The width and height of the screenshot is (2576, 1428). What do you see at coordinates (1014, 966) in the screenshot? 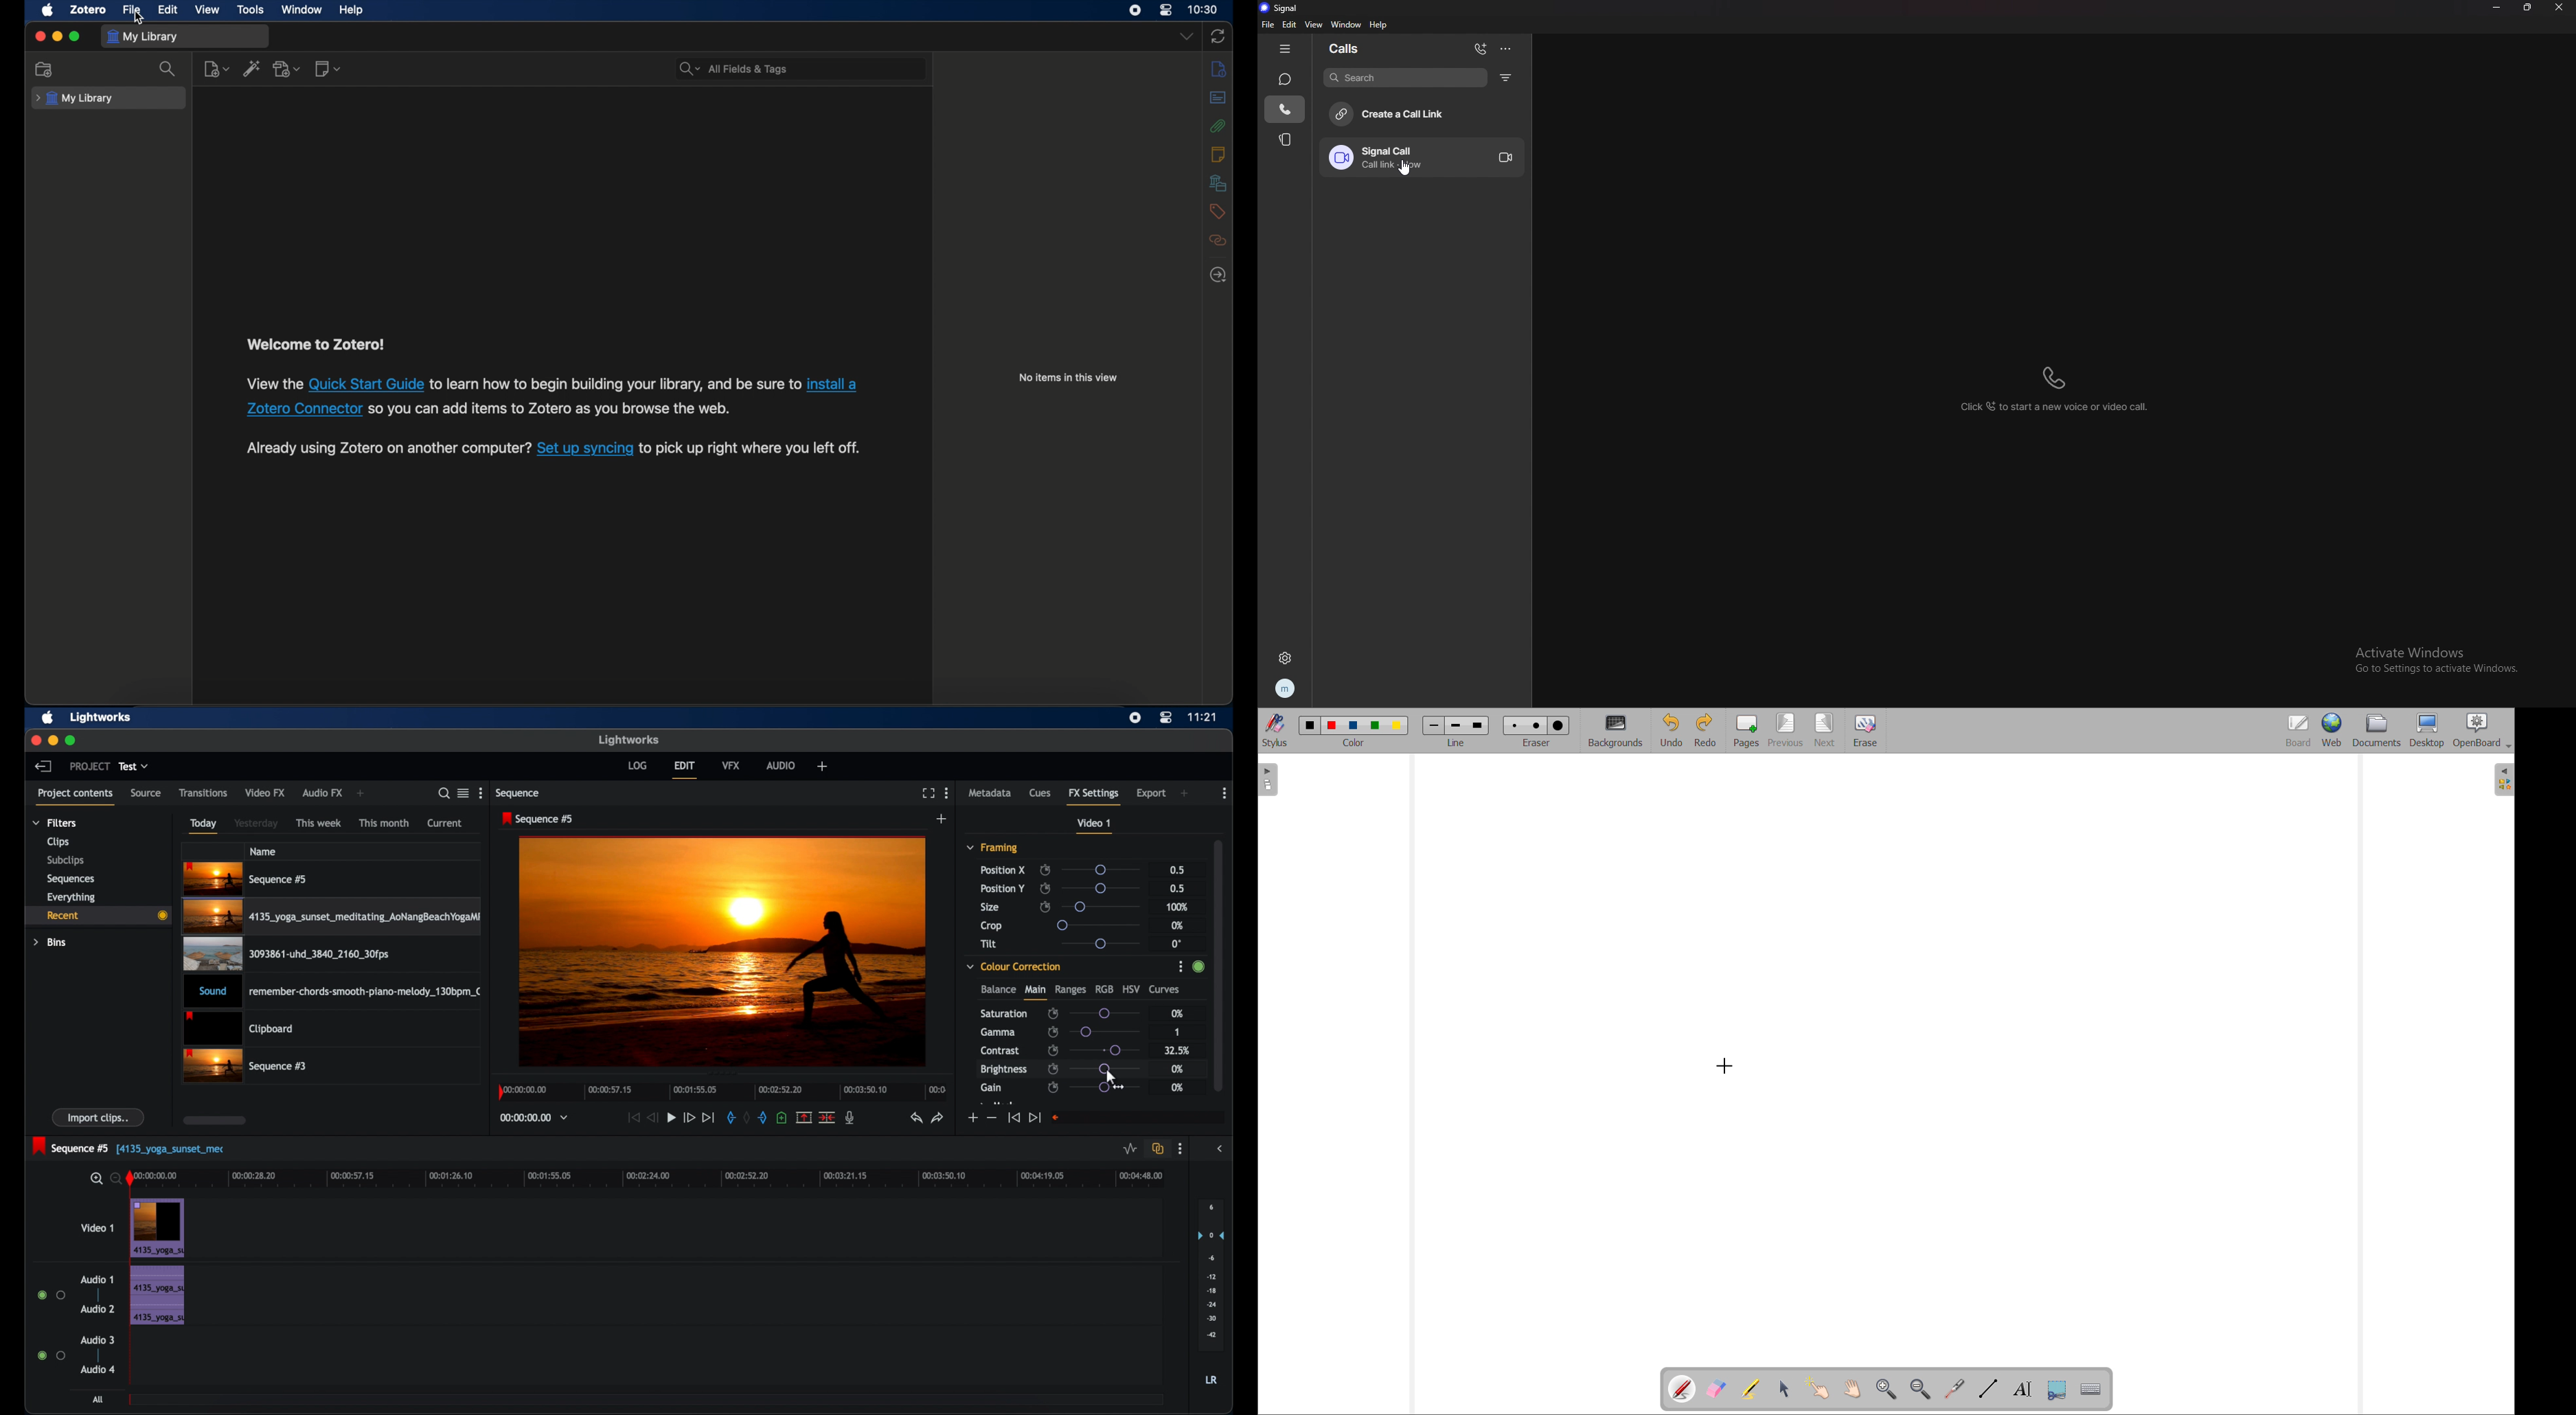
I see `color correction` at bounding box center [1014, 966].